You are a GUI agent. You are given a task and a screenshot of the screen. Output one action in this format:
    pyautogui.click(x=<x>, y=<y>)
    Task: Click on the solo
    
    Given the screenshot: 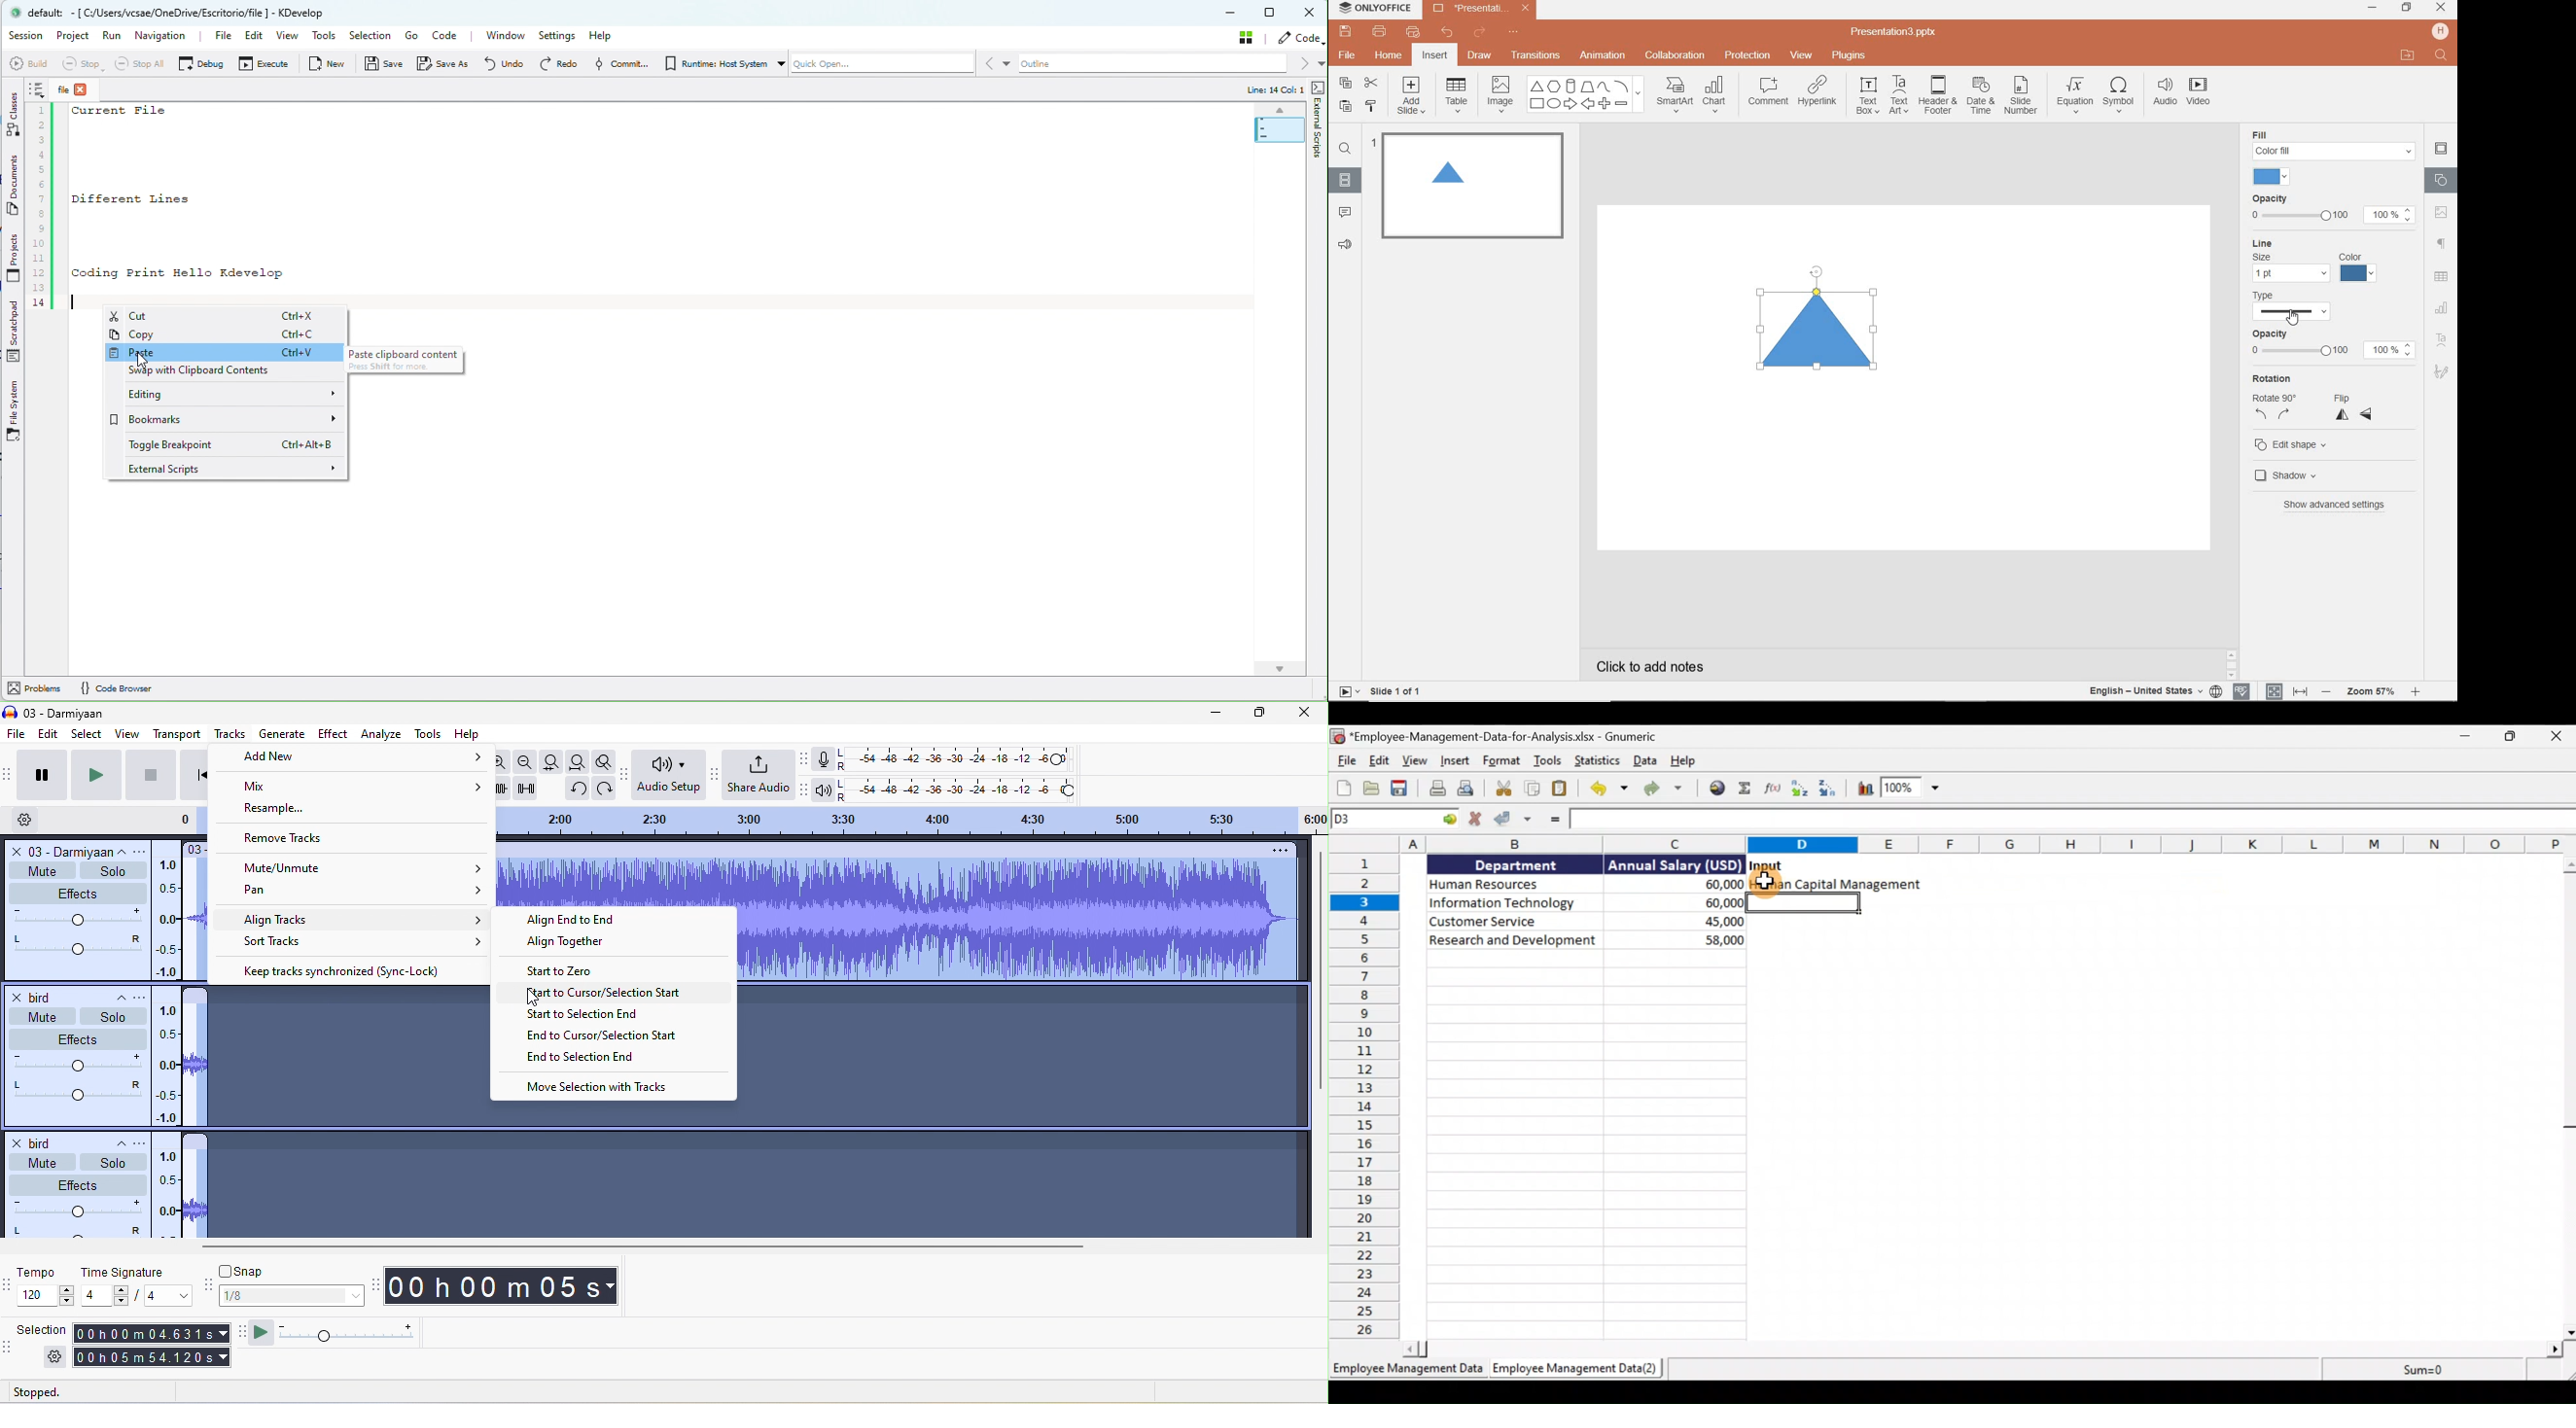 What is the action you would take?
    pyautogui.click(x=113, y=1163)
    